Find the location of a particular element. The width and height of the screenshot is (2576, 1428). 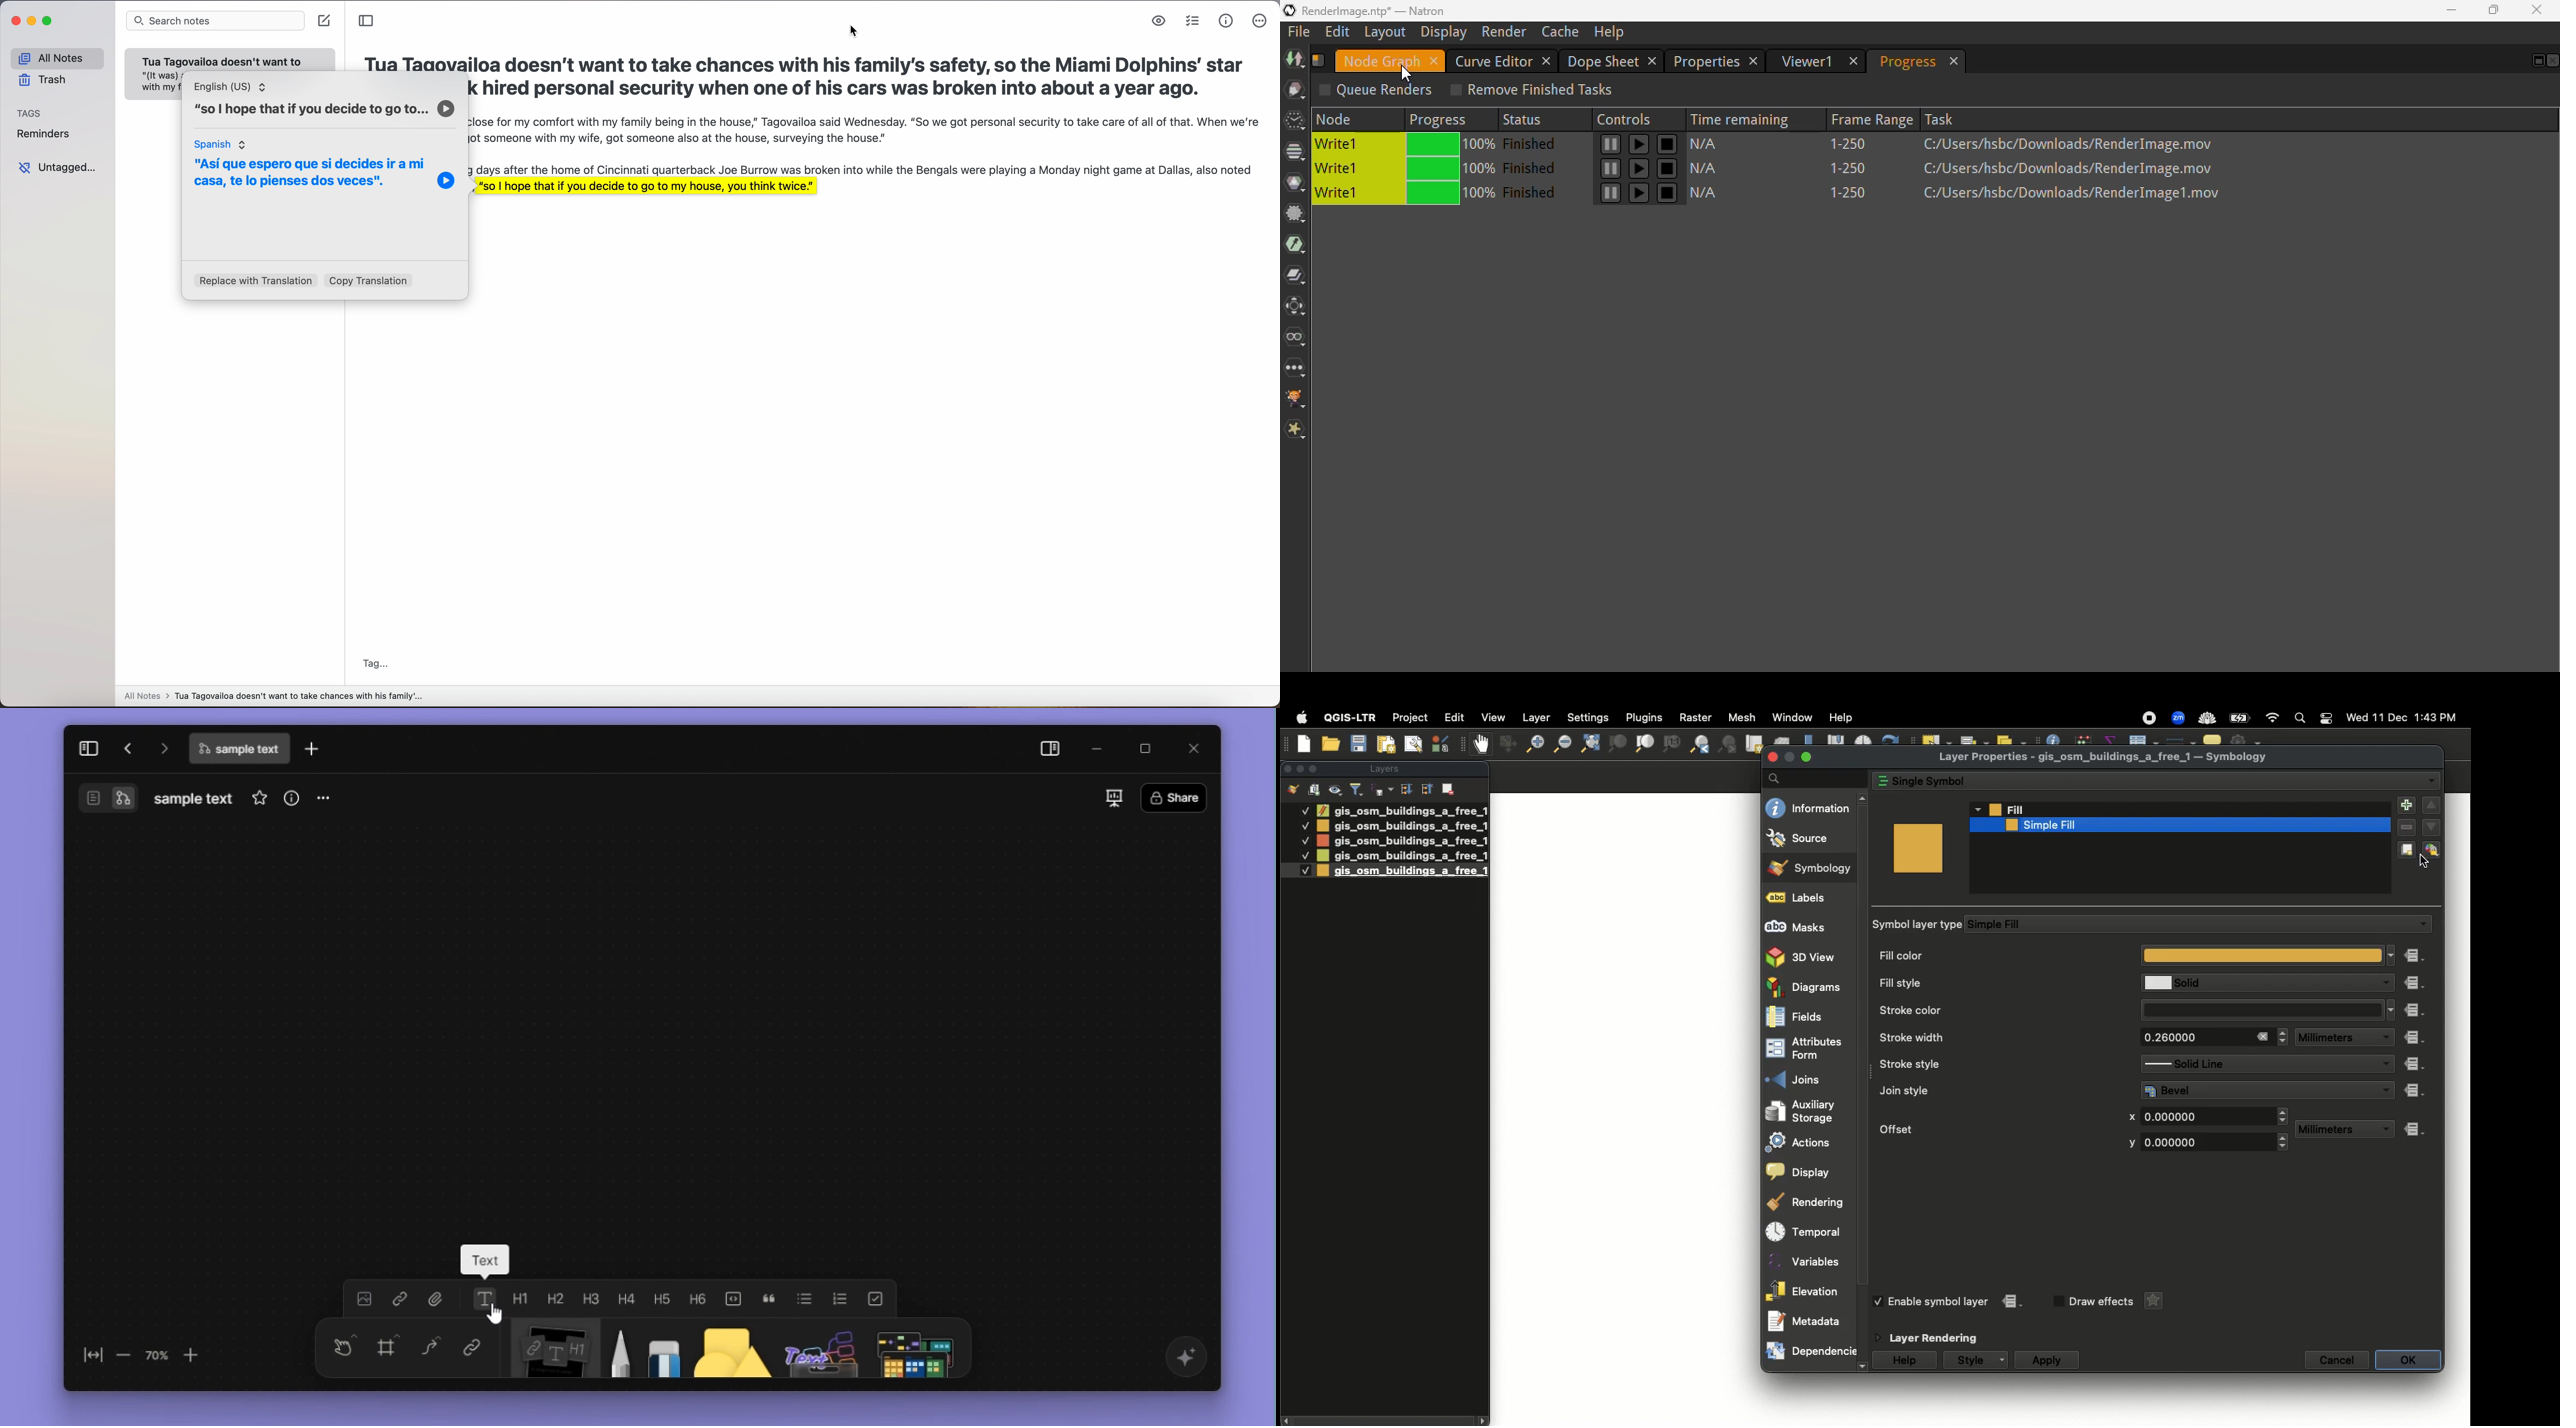

note: Tua Tagovailoa doesn't want to is located at coordinates (231, 58).